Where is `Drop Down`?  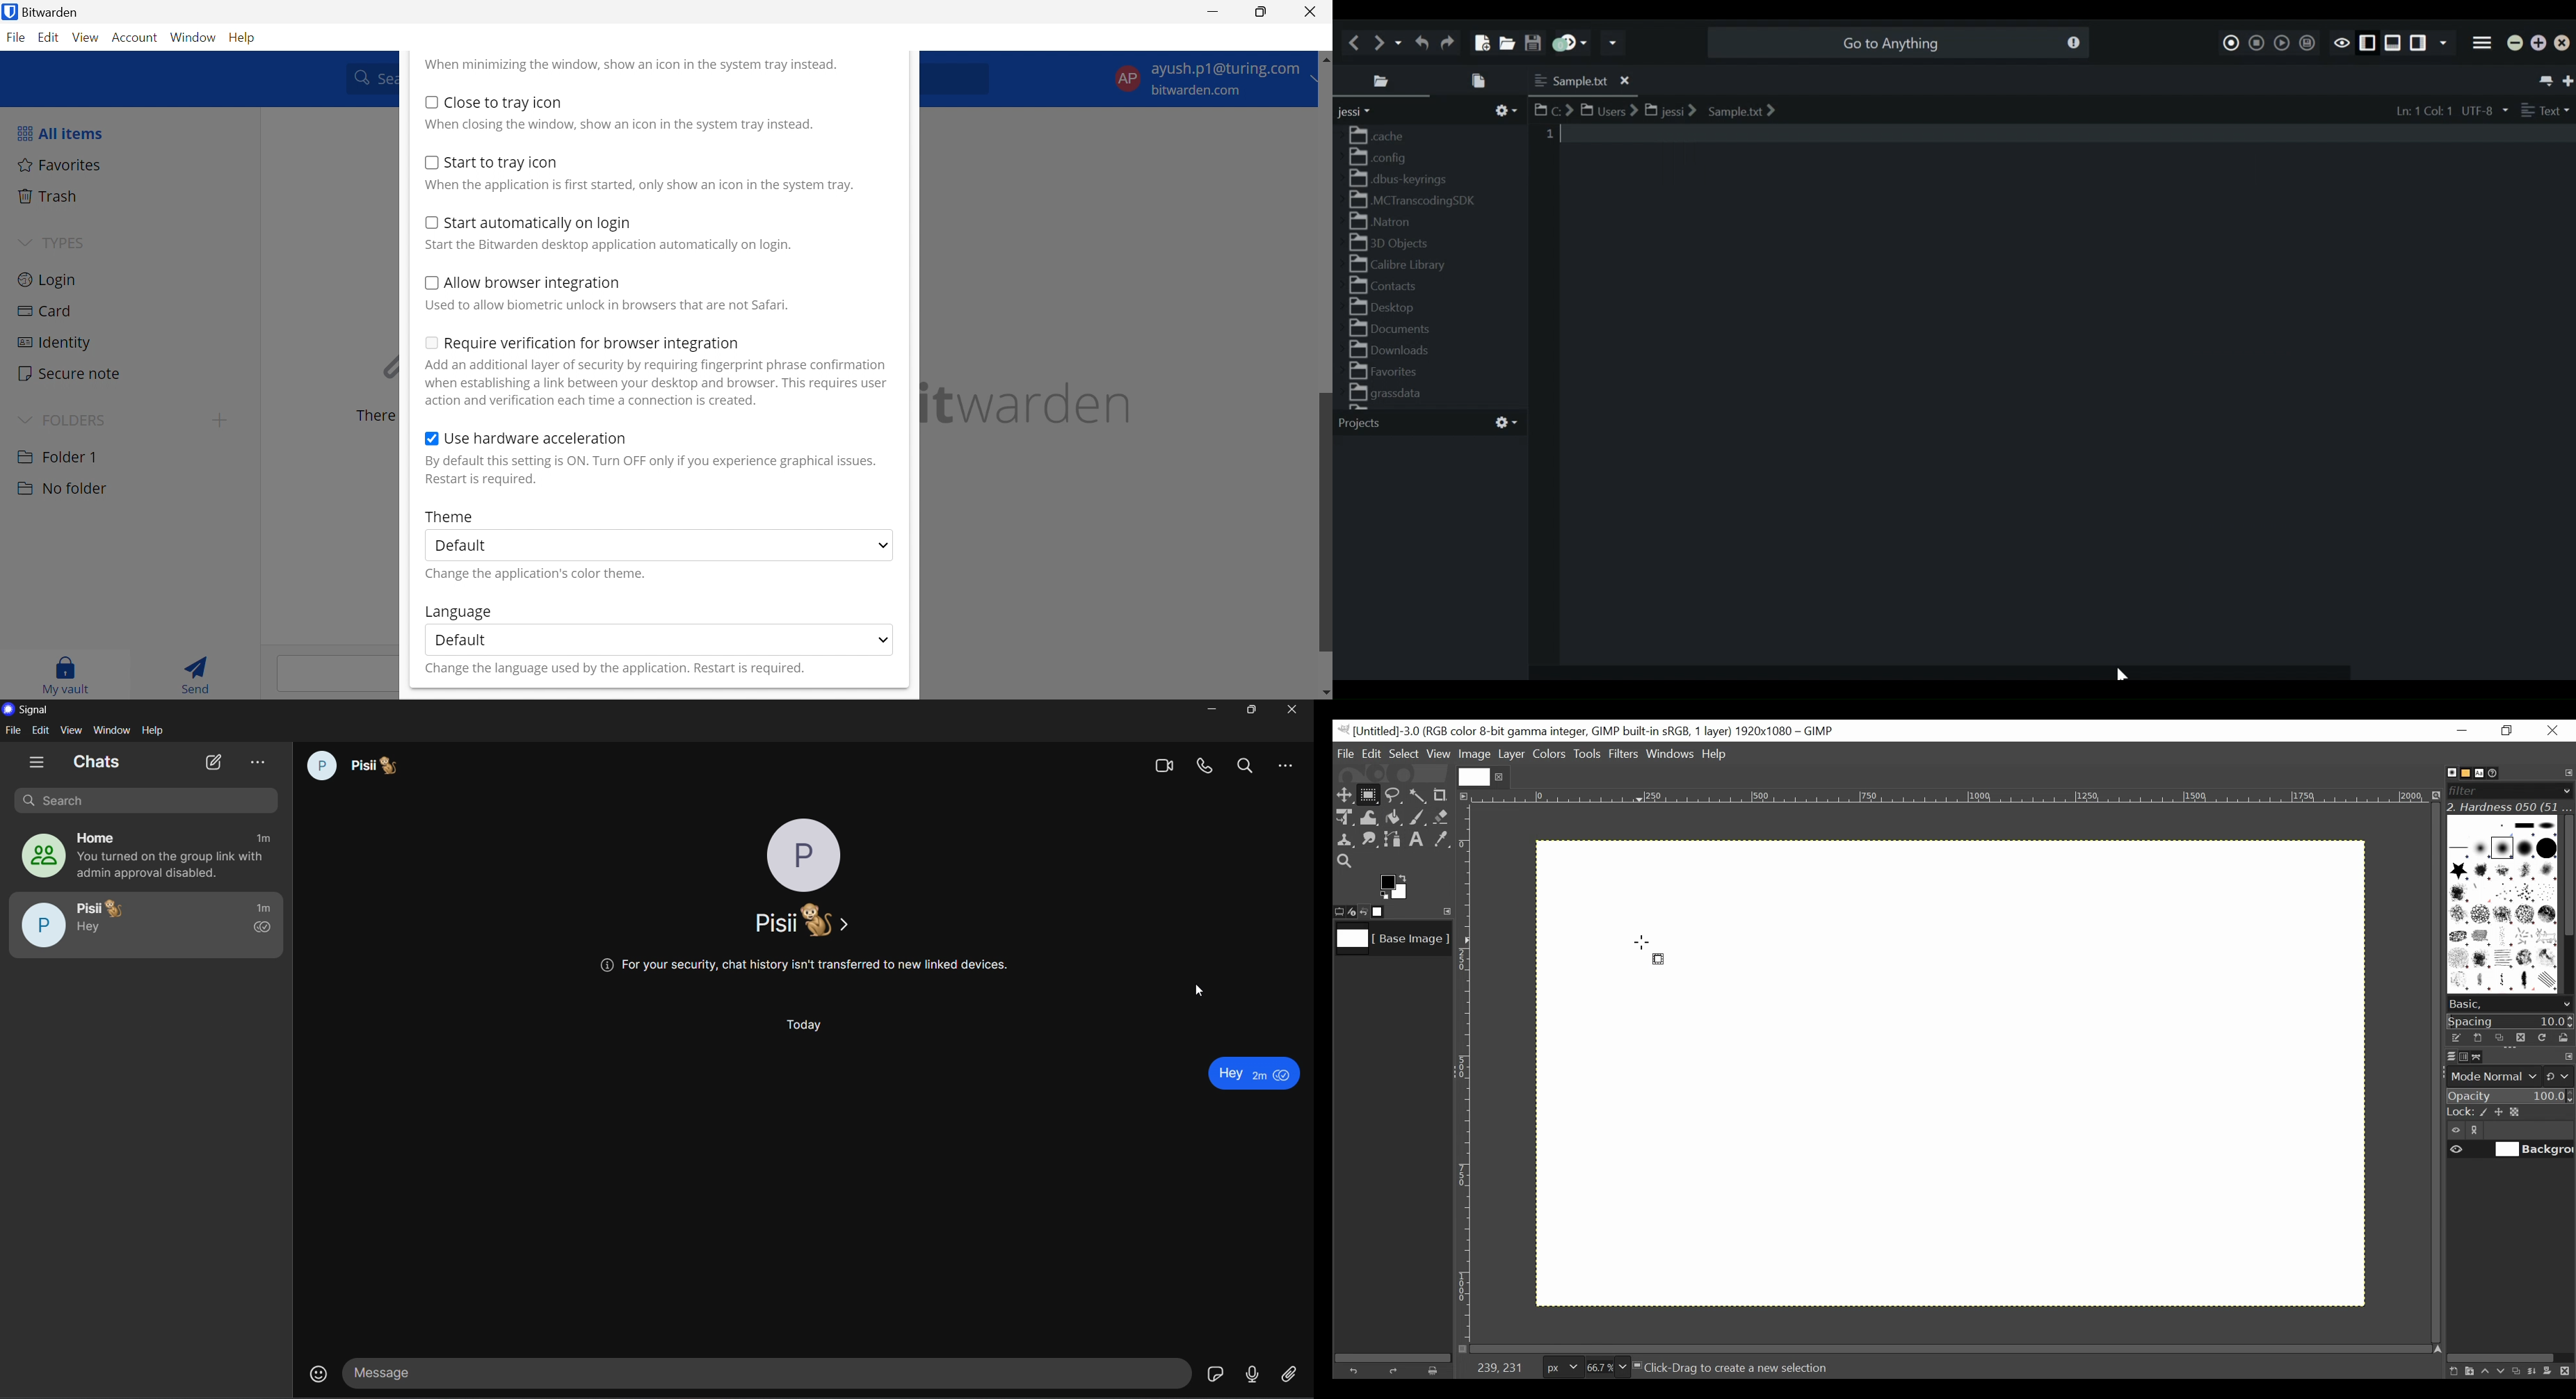
Drop Down is located at coordinates (24, 418).